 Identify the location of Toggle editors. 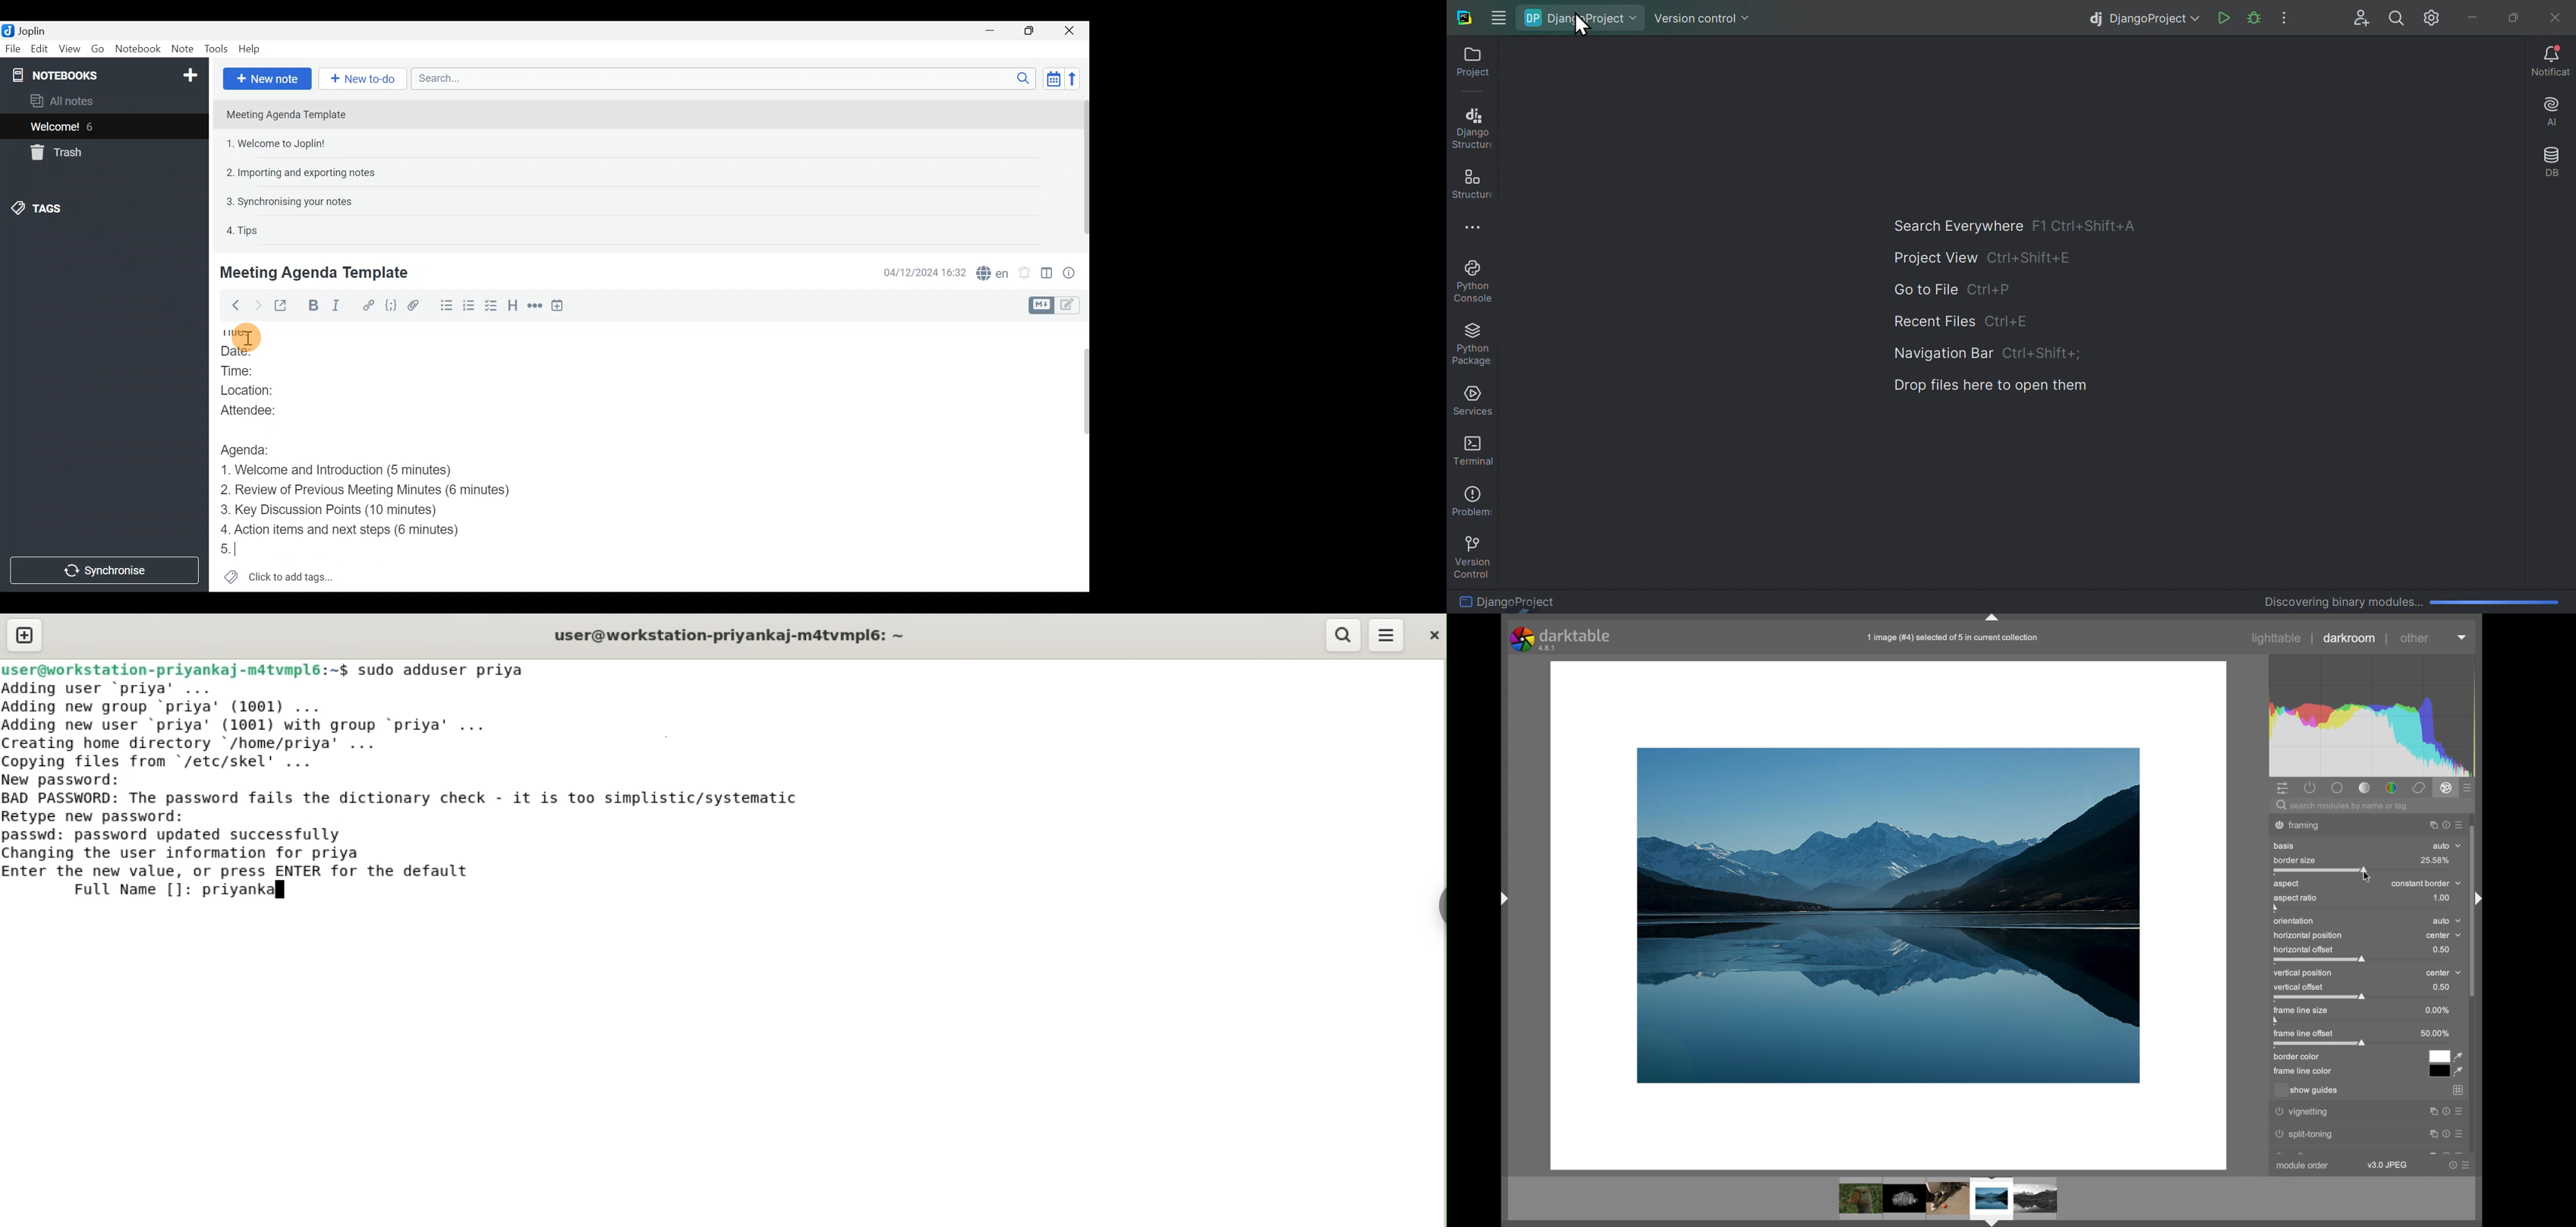
(1070, 306).